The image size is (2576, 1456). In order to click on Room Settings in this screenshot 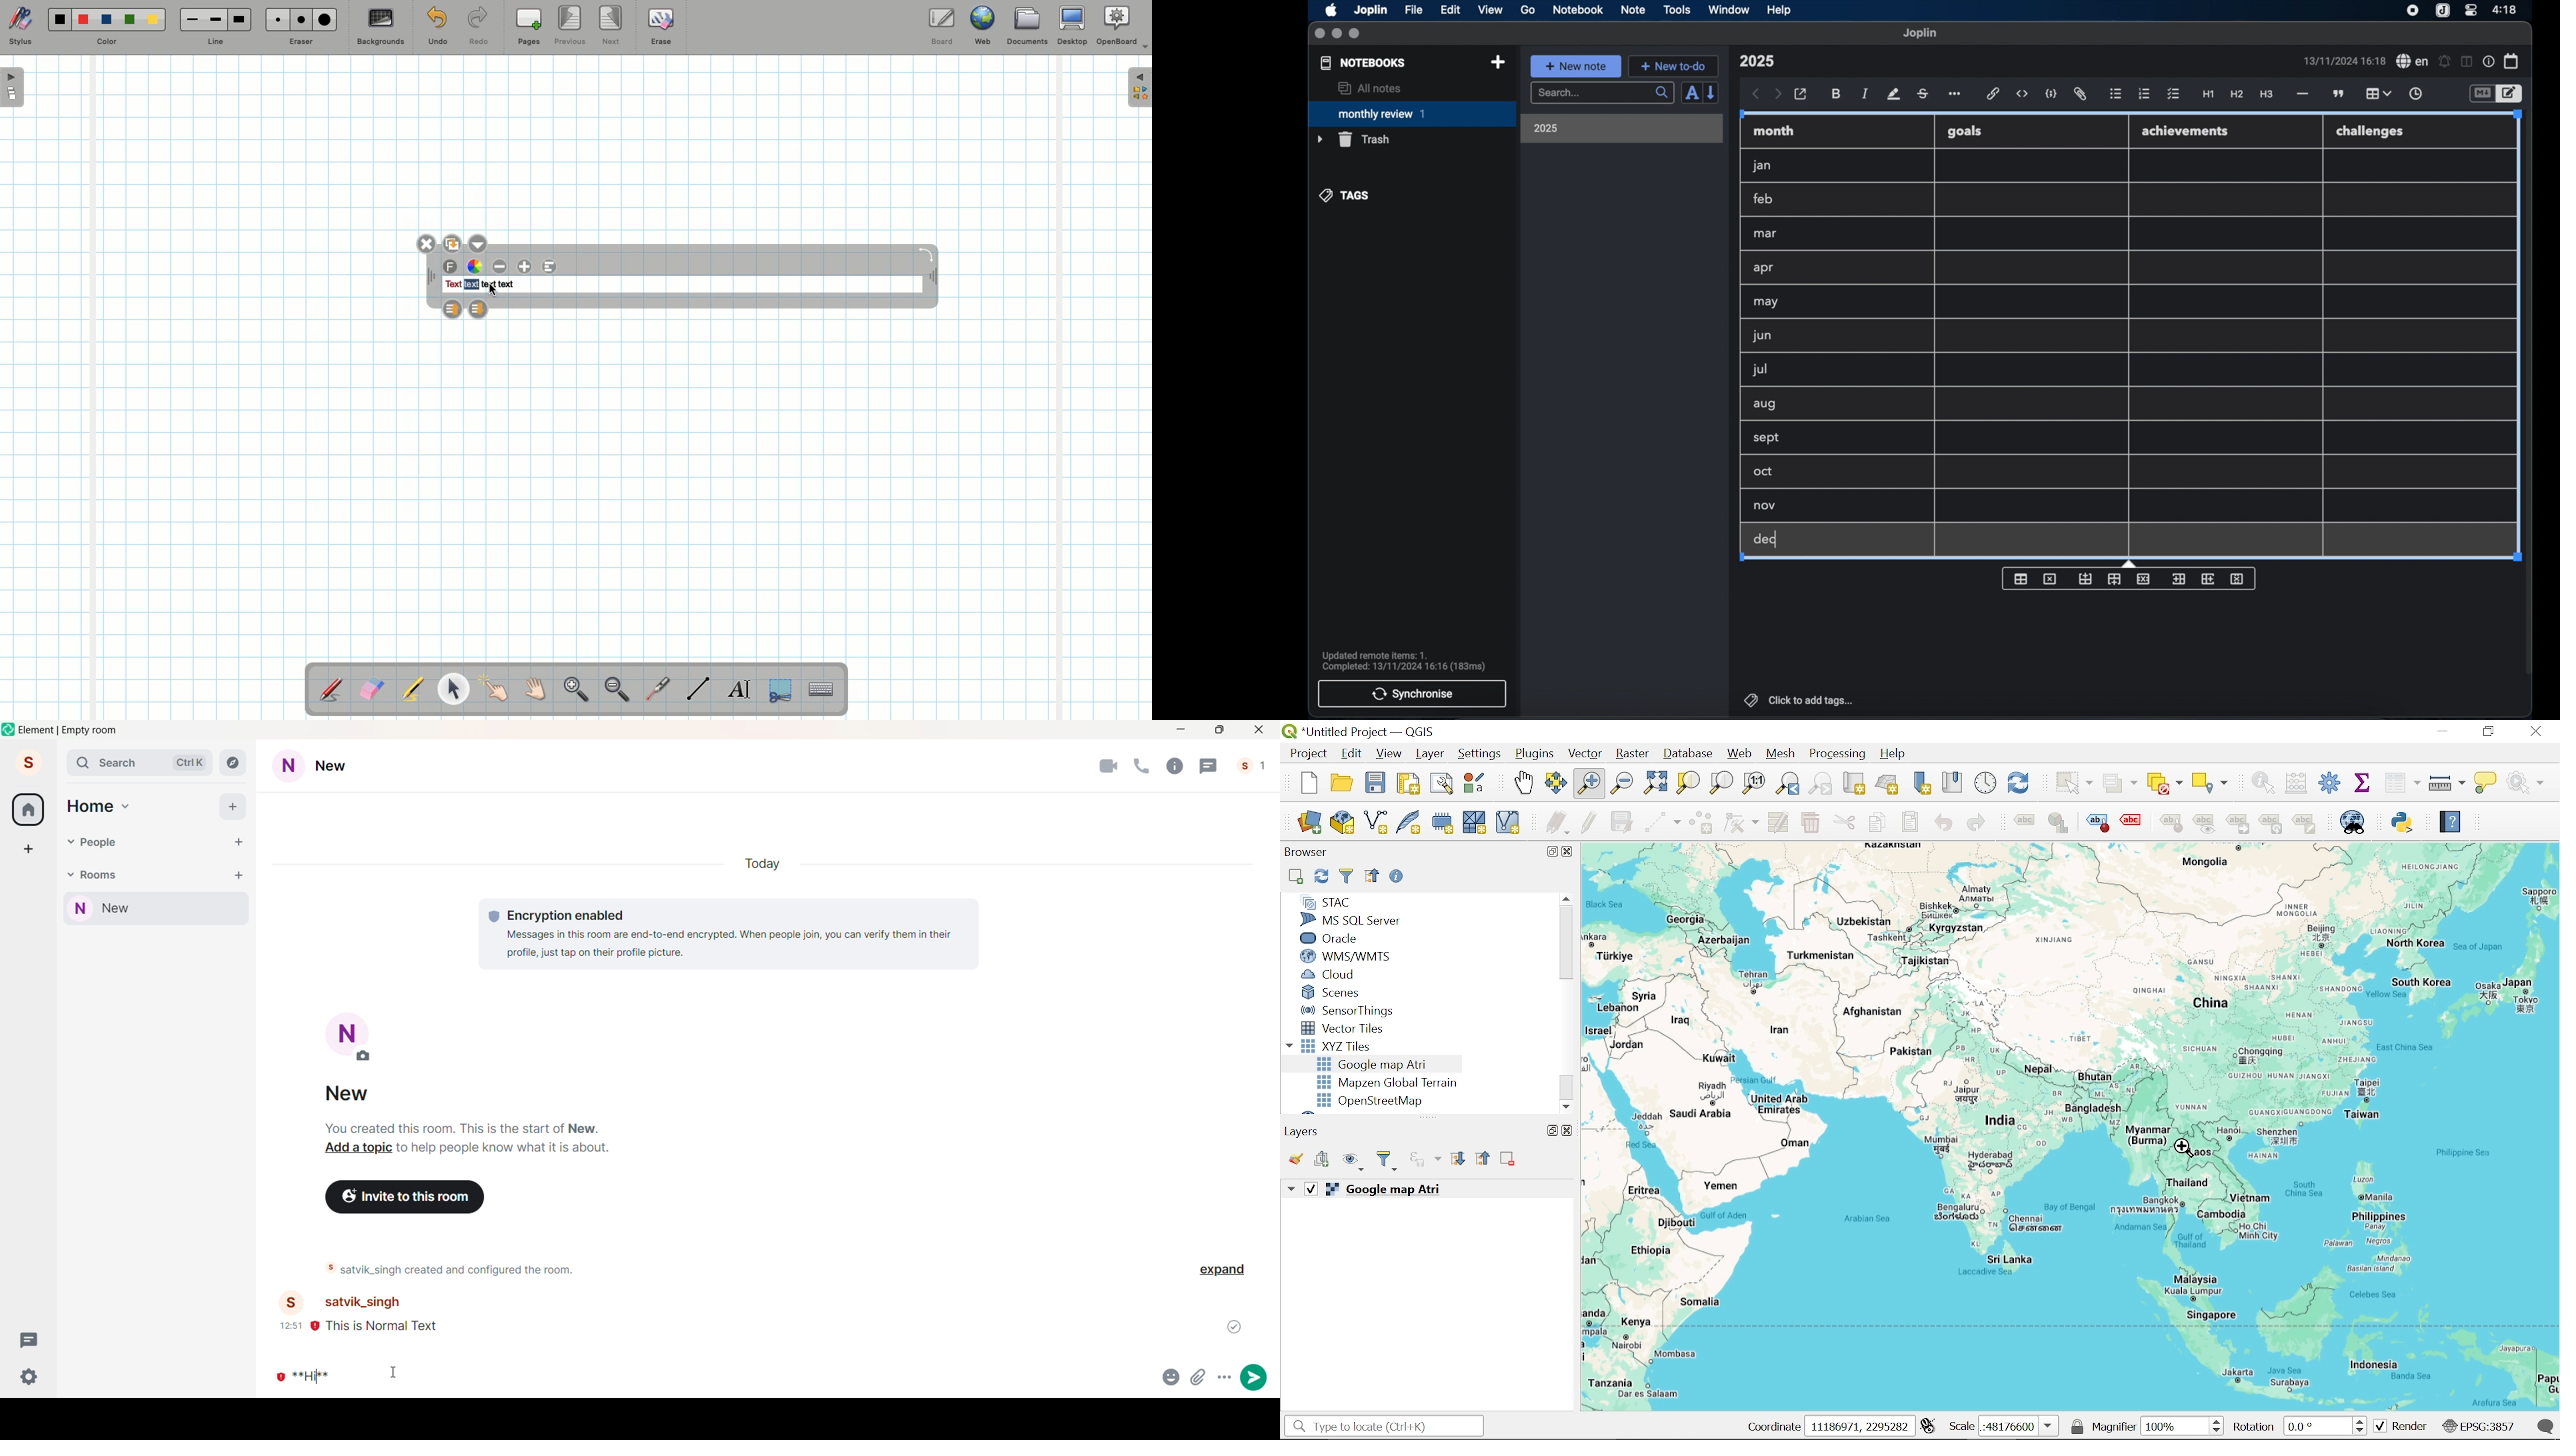, I will do `click(324, 767)`.